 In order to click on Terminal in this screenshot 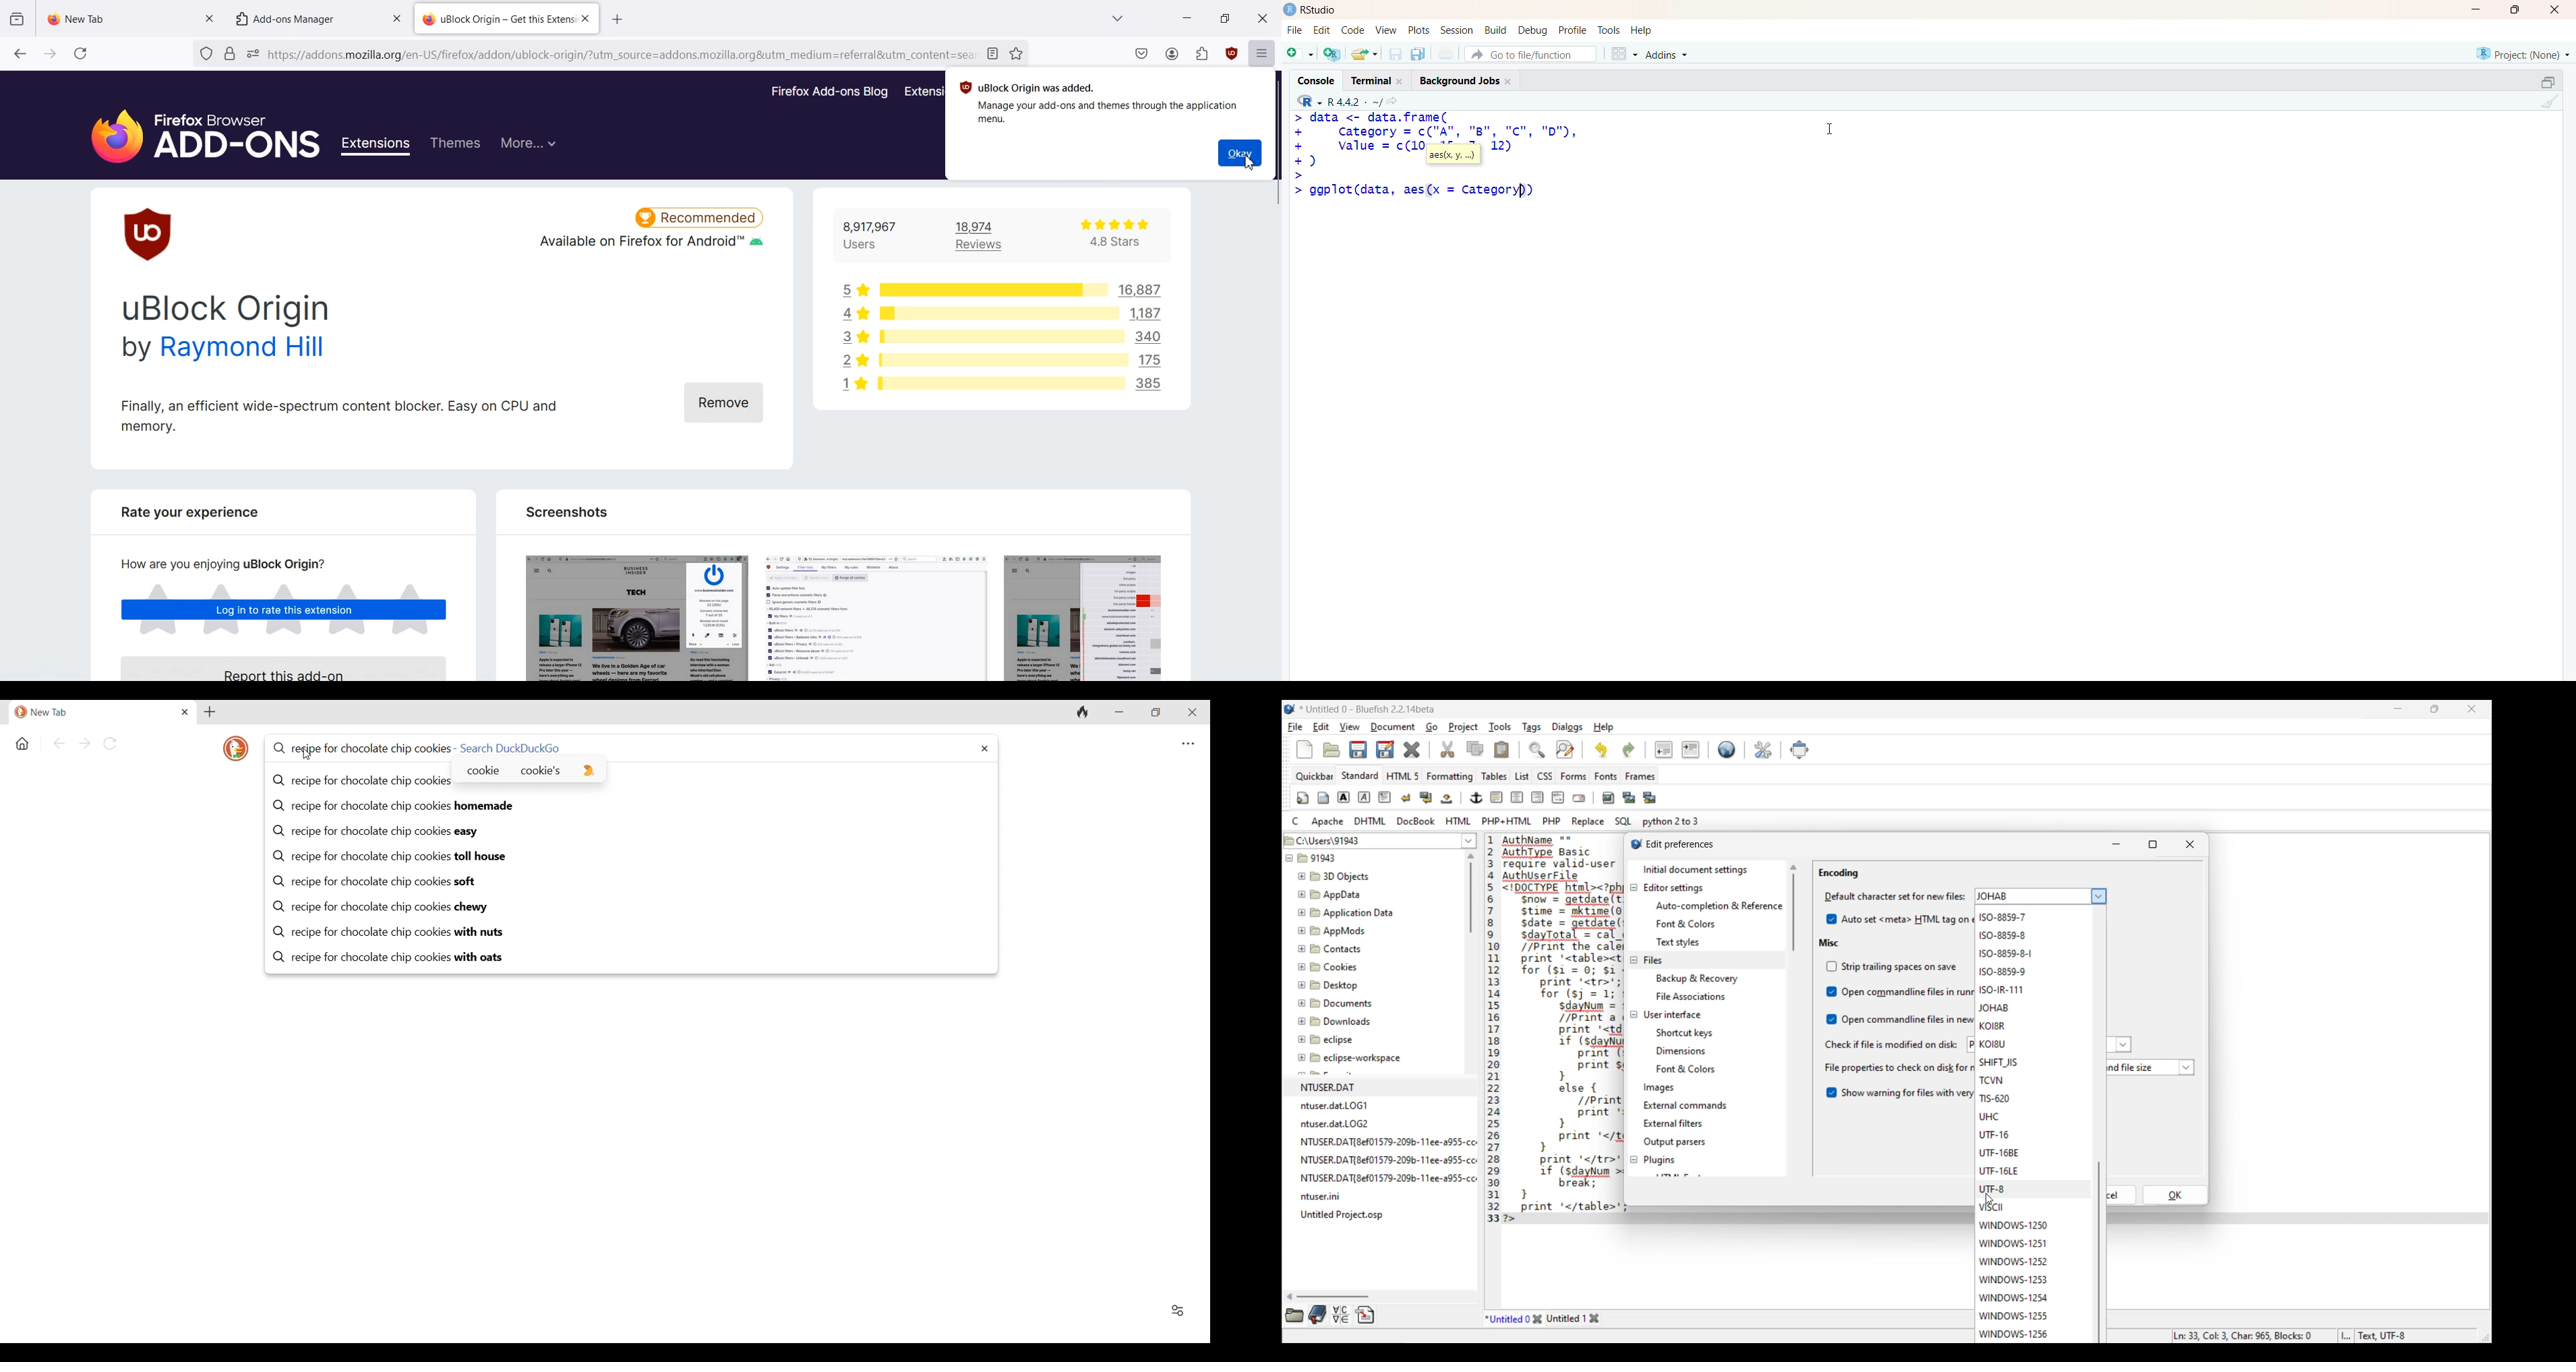, I will do `click(1375, 79)`.